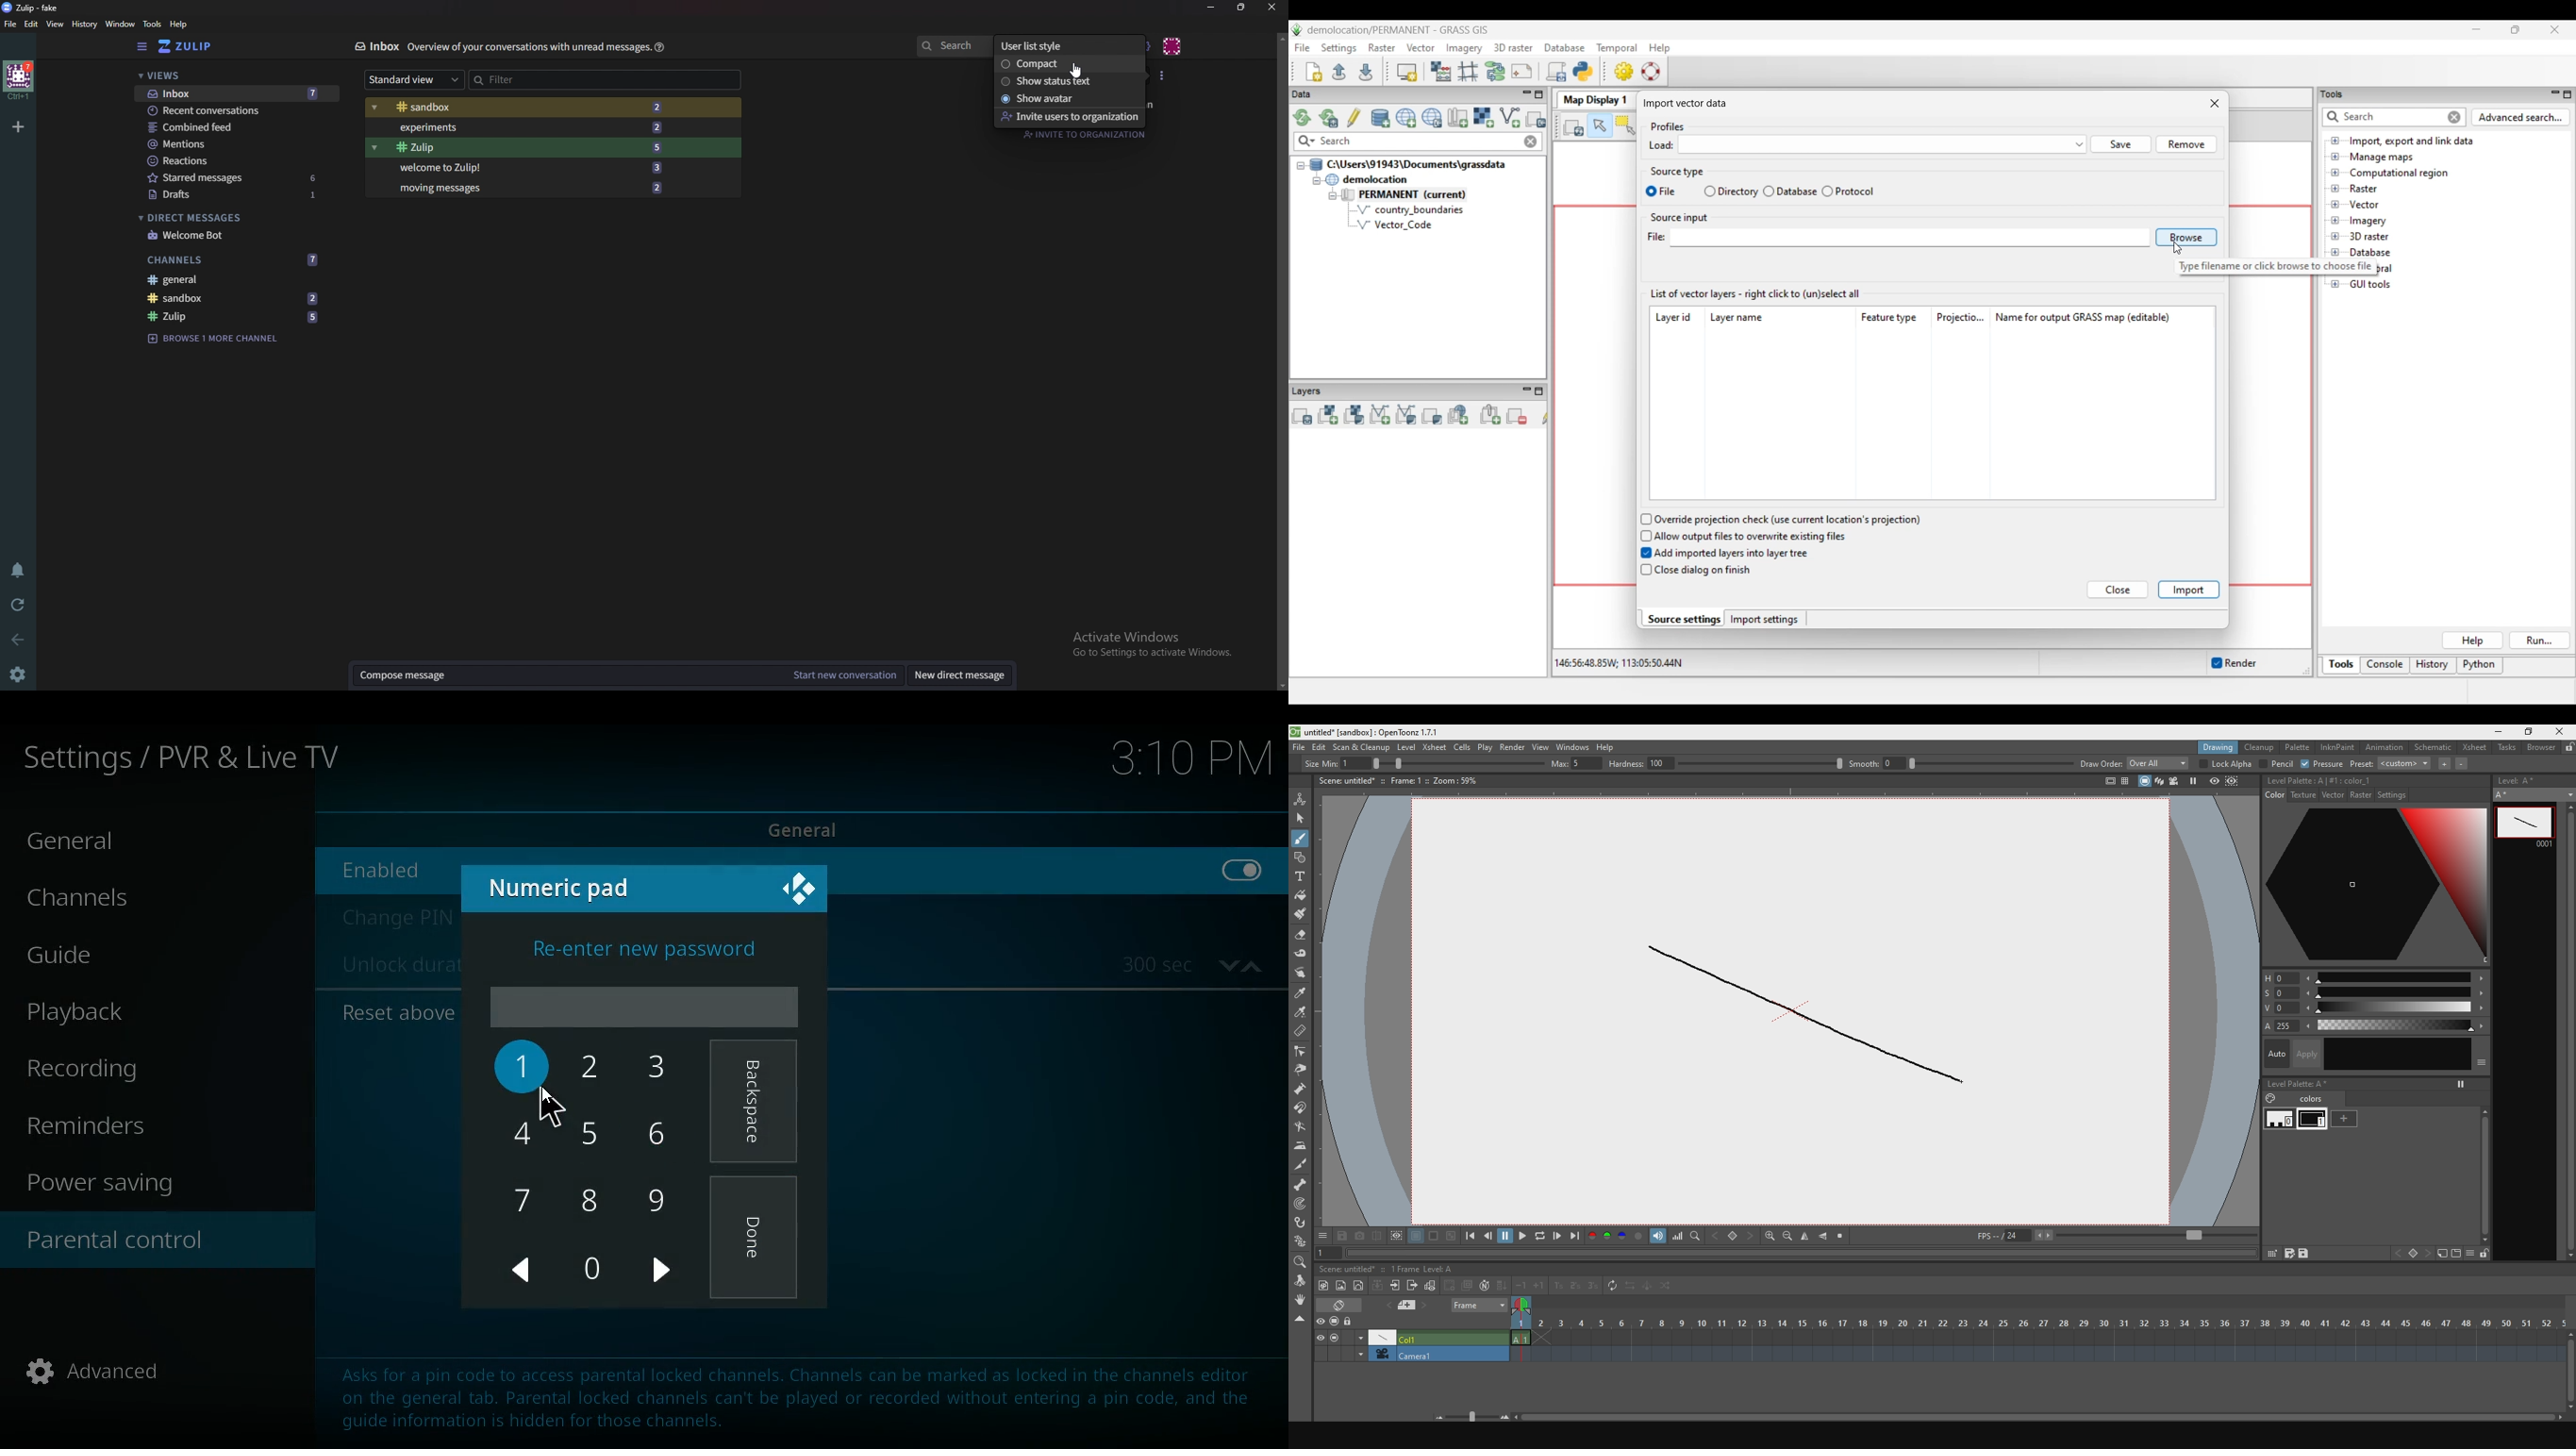 This screenshot has width=2576, height=1456. Describe the element at coordinates (18, 604) in the screenshot. I see `Reload` at that location.